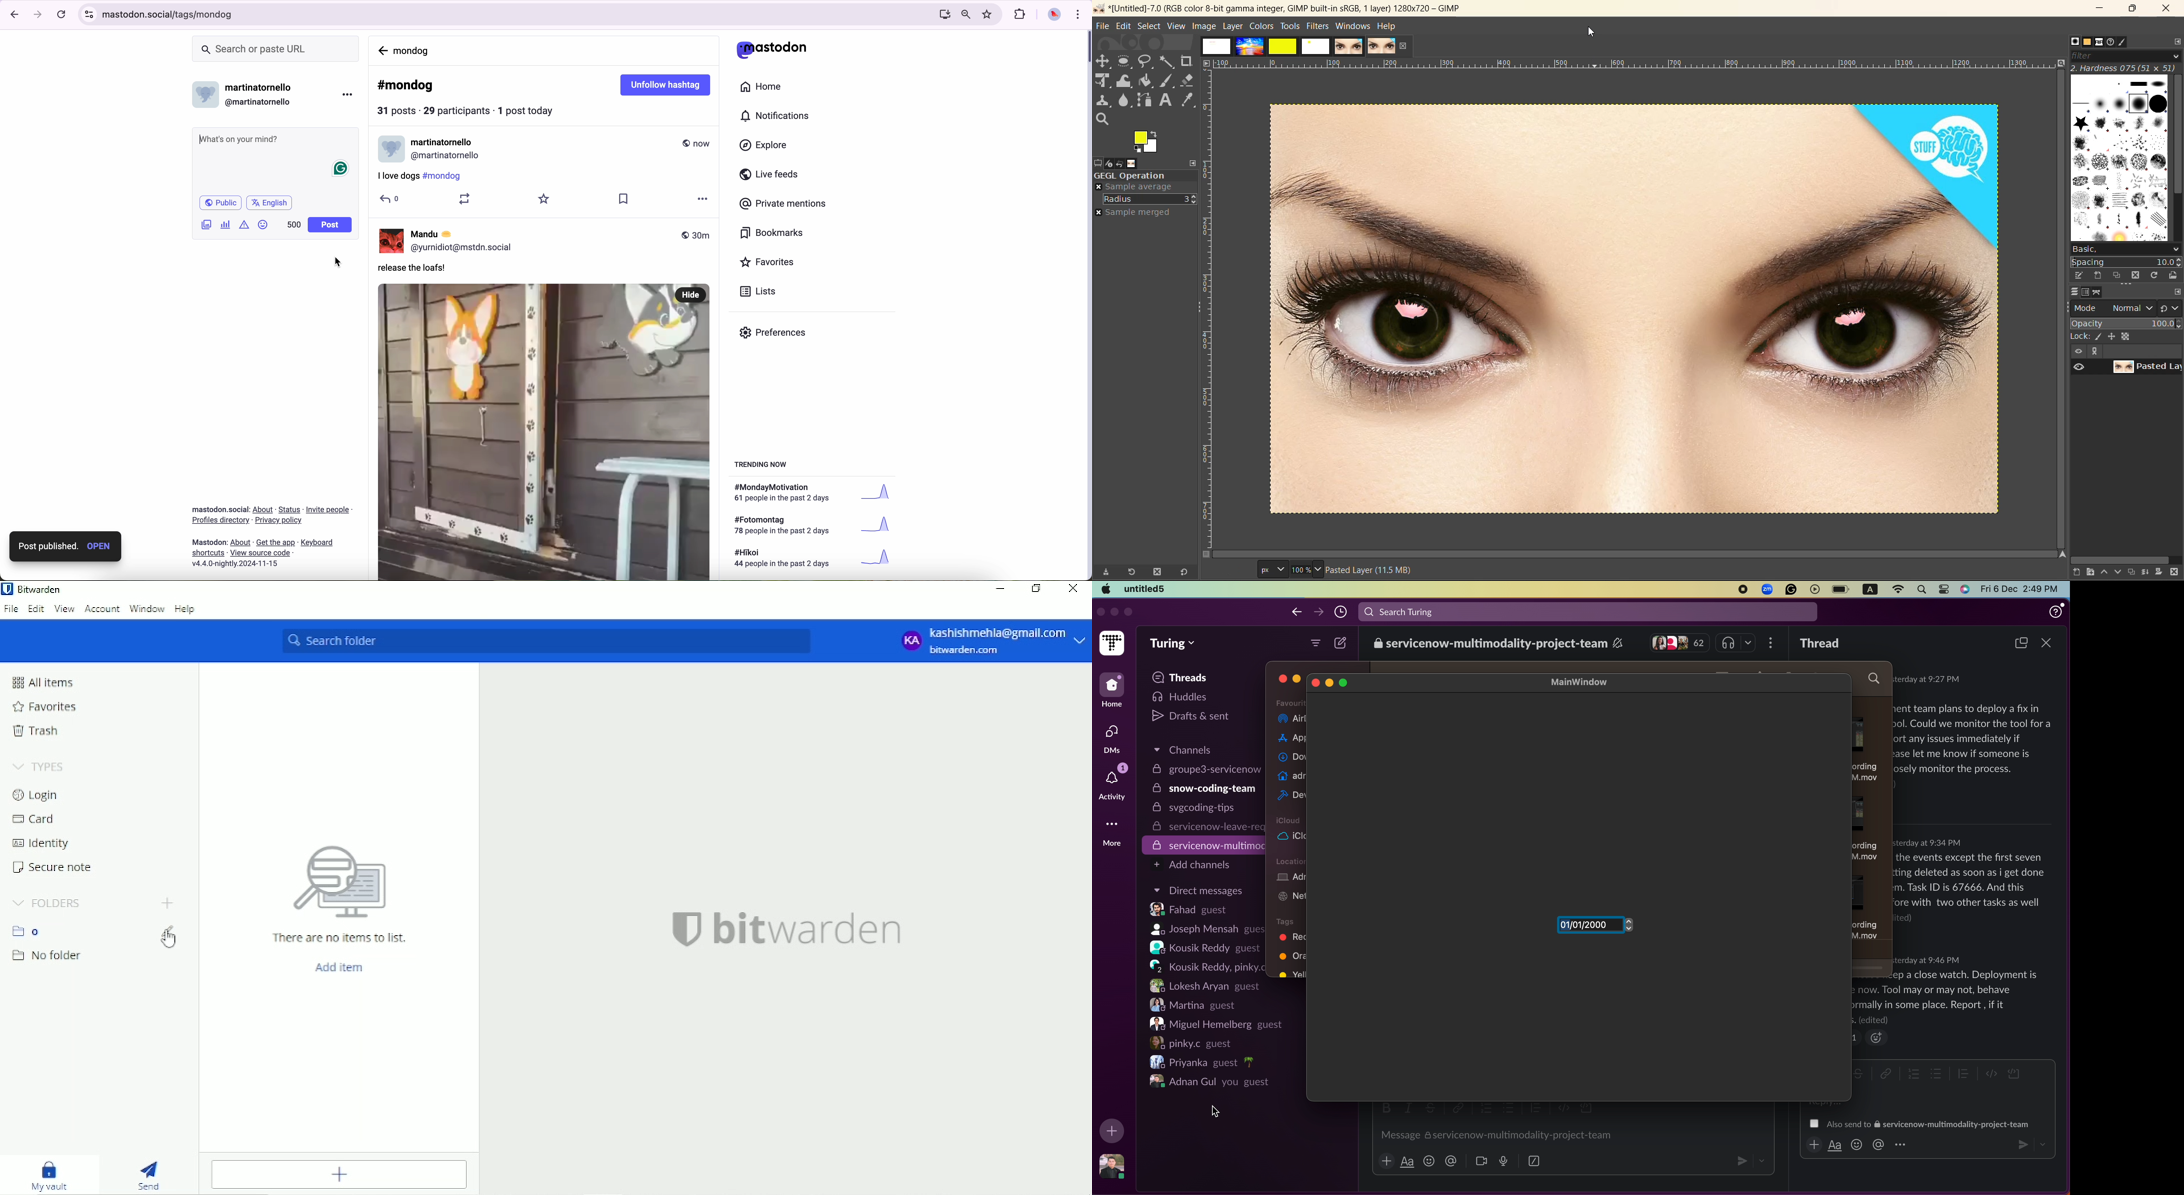 Image resolution: width=2184 pixels, height=1204 pixels. Describe the element at coordinates (1205, 965) in the screenshot. I see `Kousik` at that location.